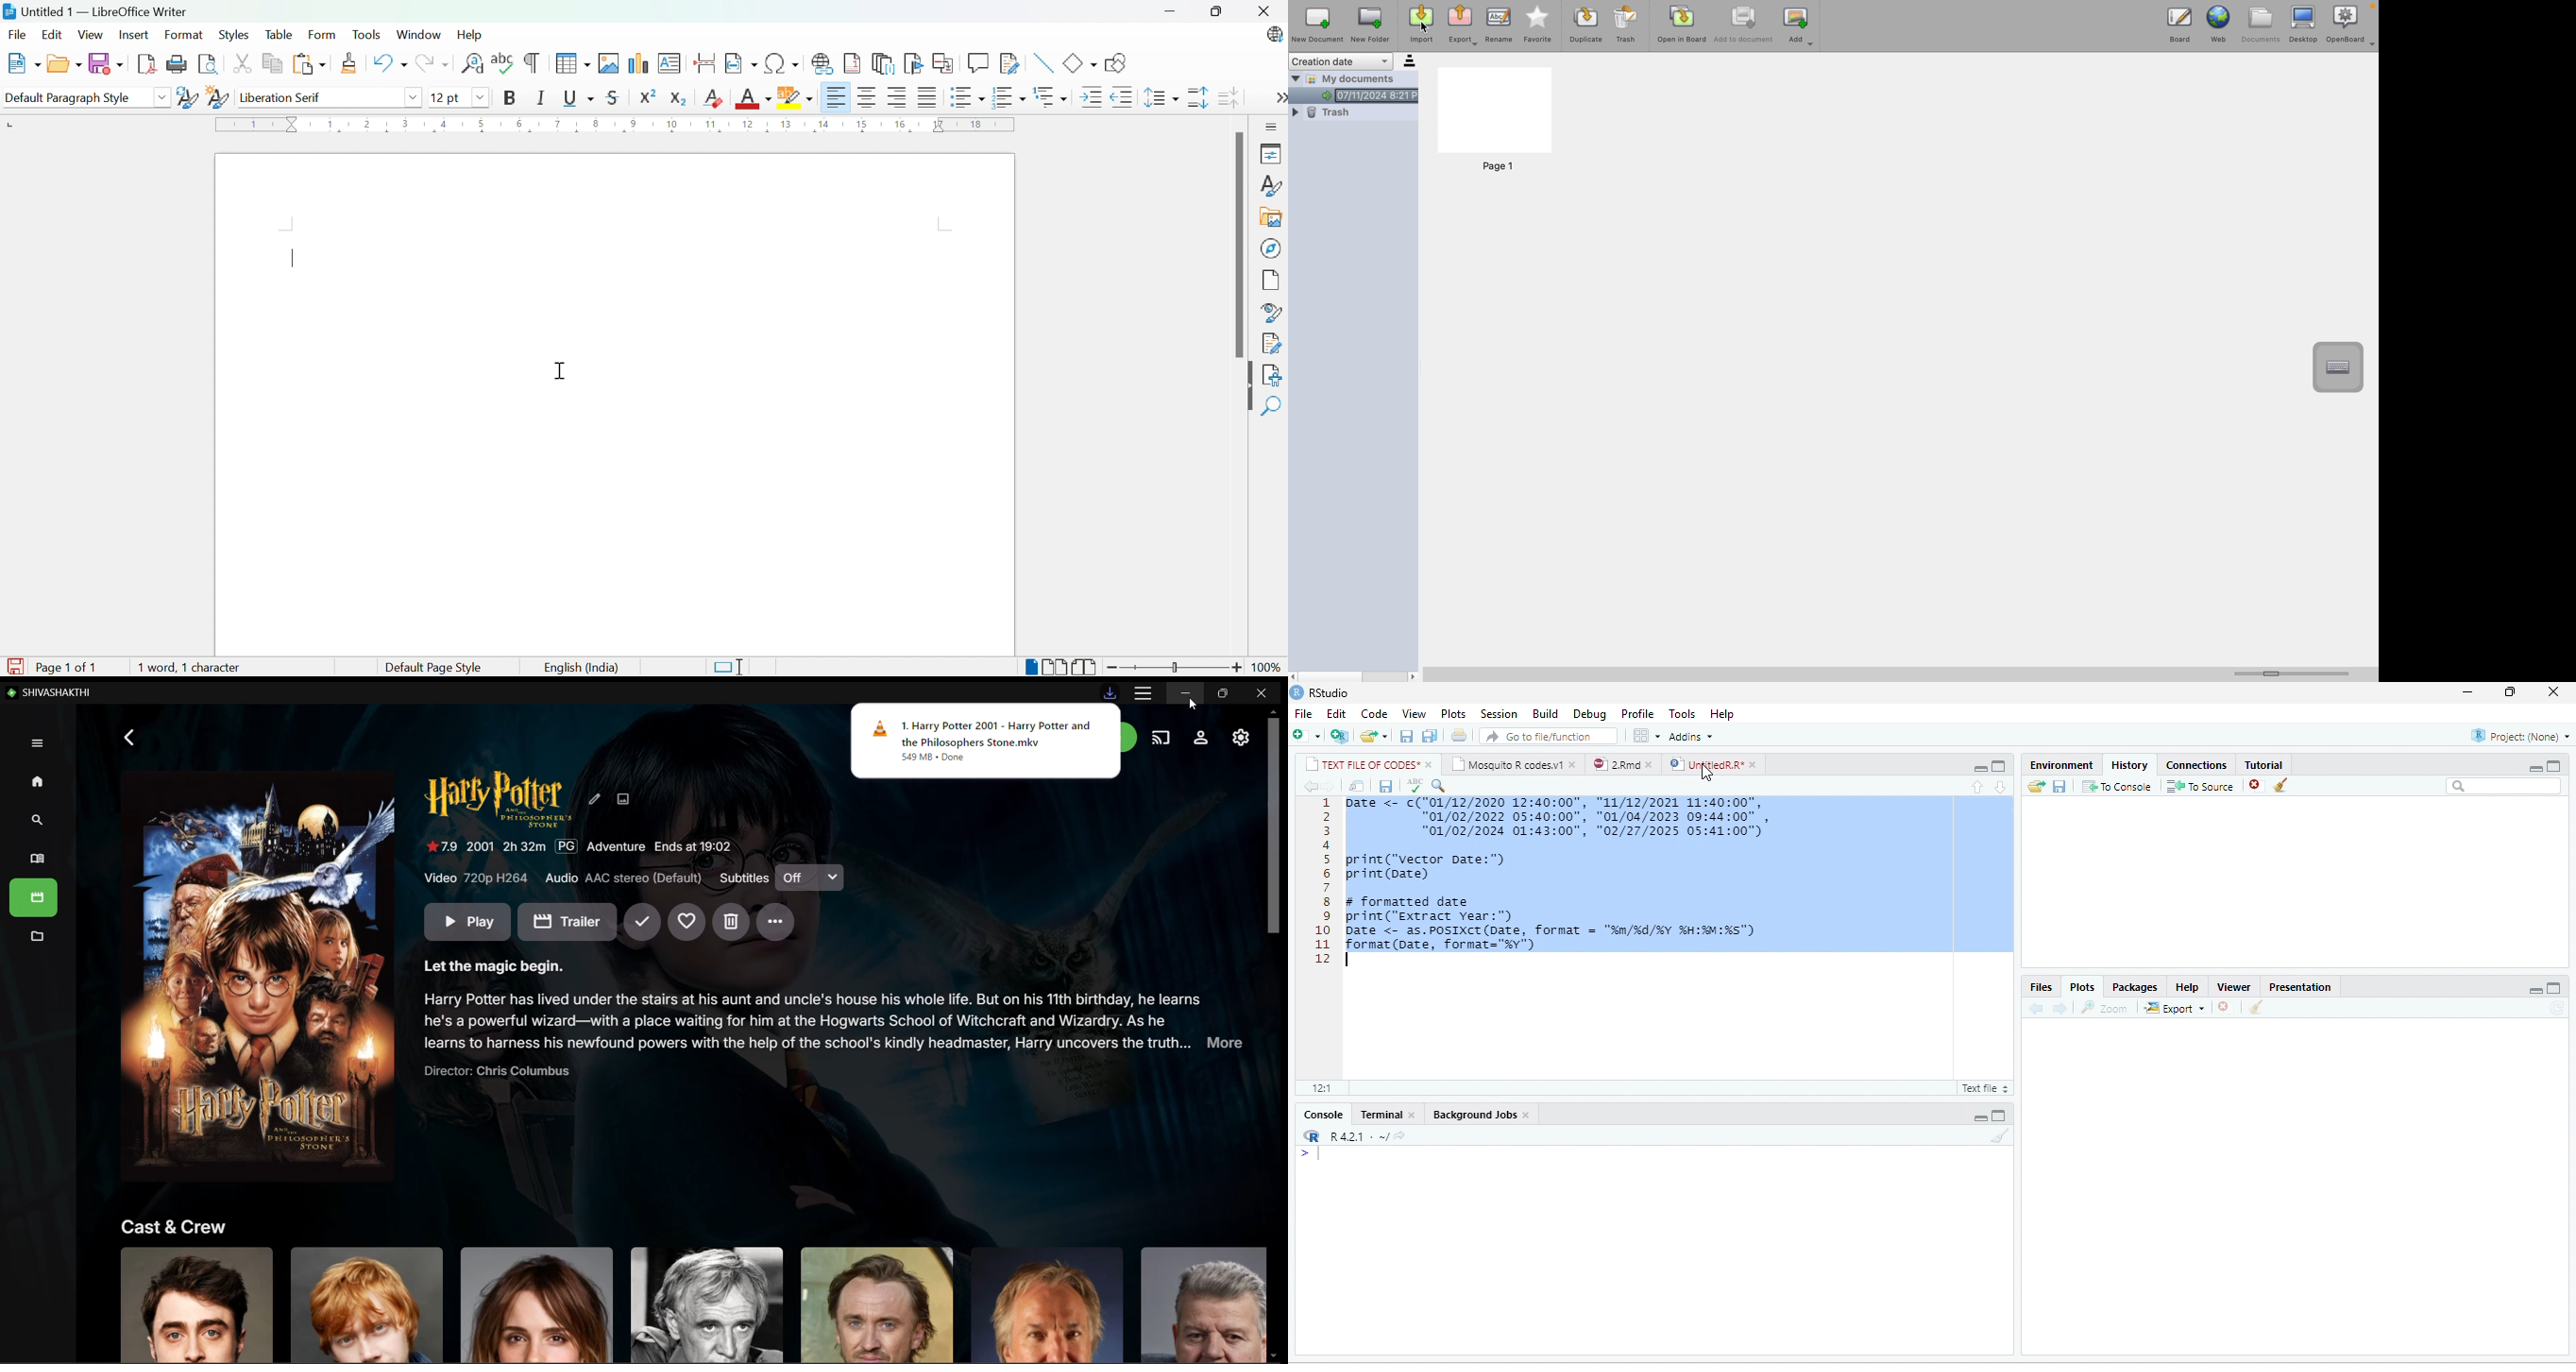  I want to click on Help, so click(2188, 987).